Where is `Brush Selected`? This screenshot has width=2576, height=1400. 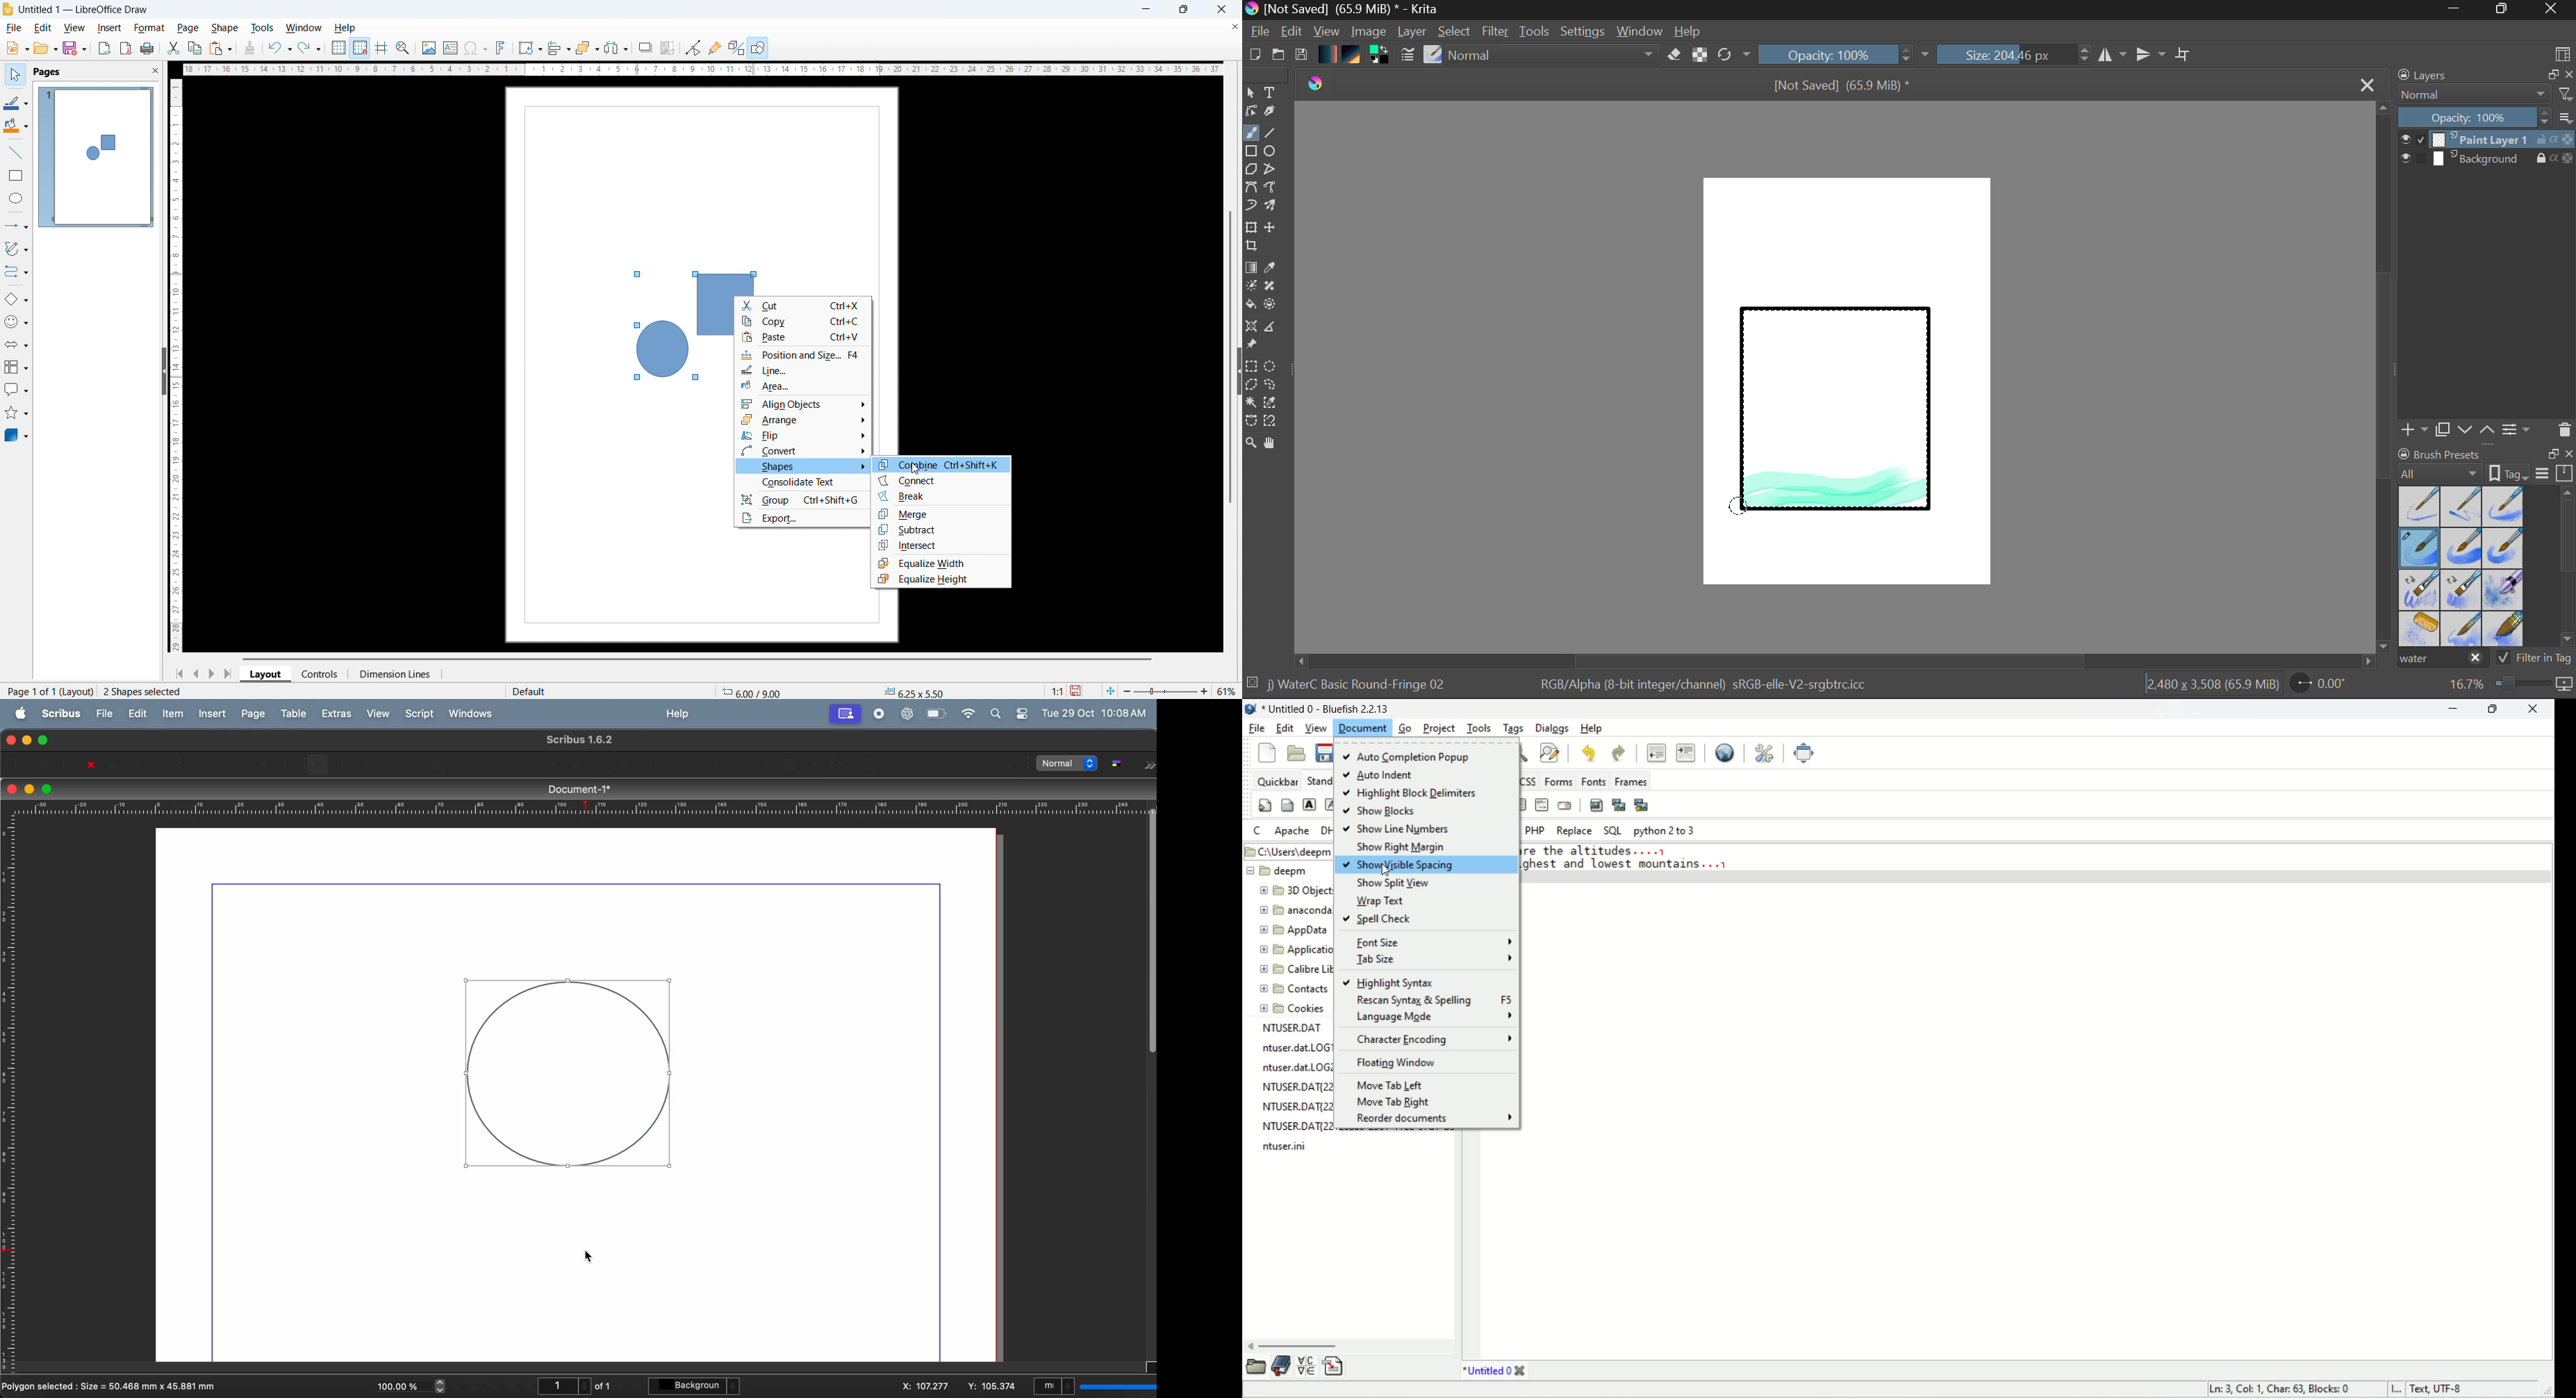
Brush Selected is located at coordinates (1359, 686).